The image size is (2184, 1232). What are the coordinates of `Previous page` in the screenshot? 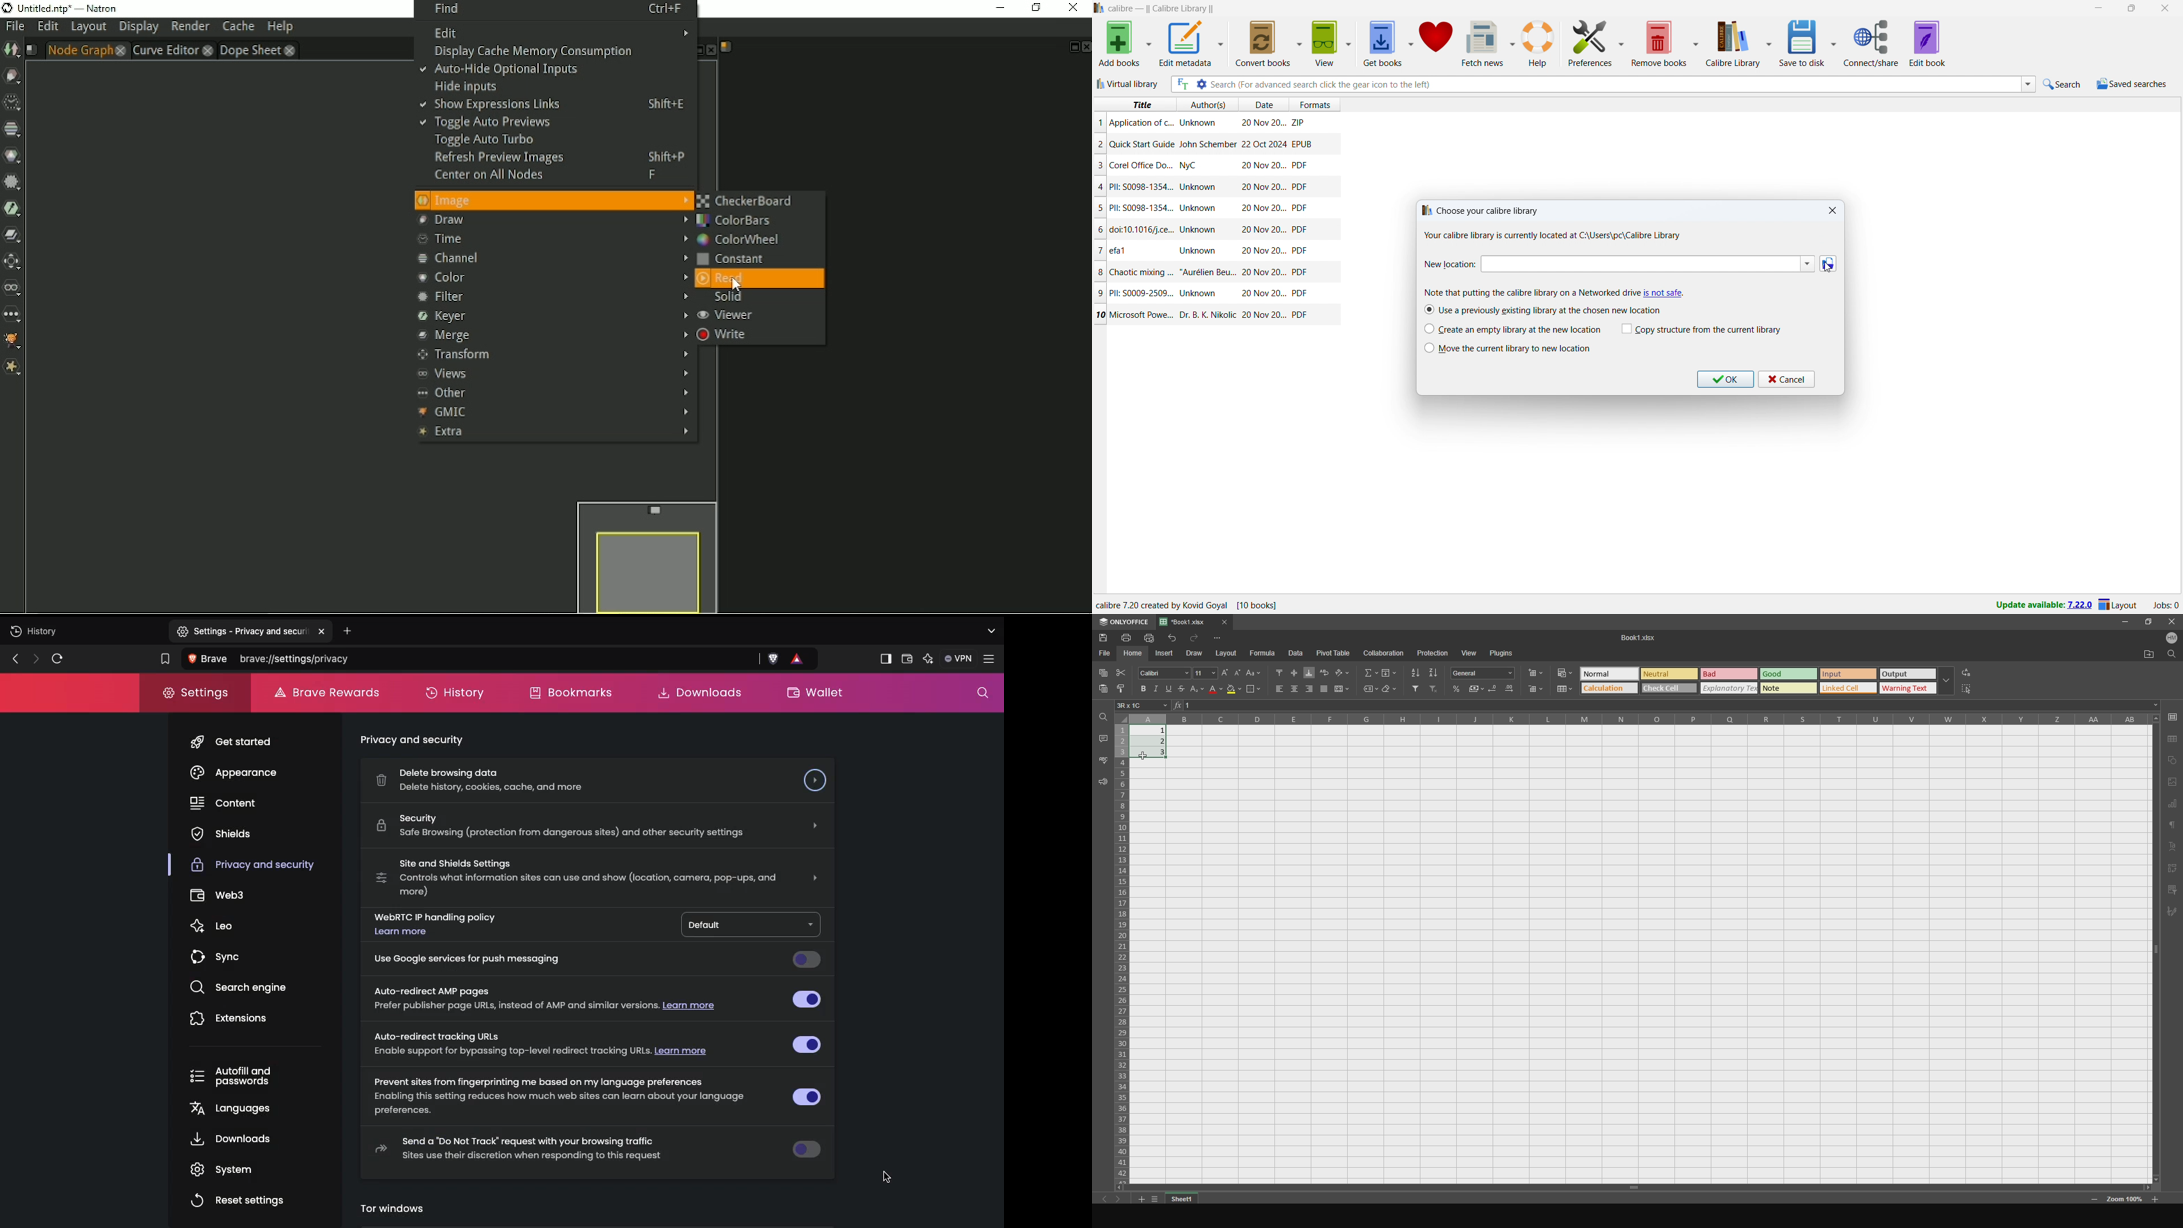 It's located at (13, 658).